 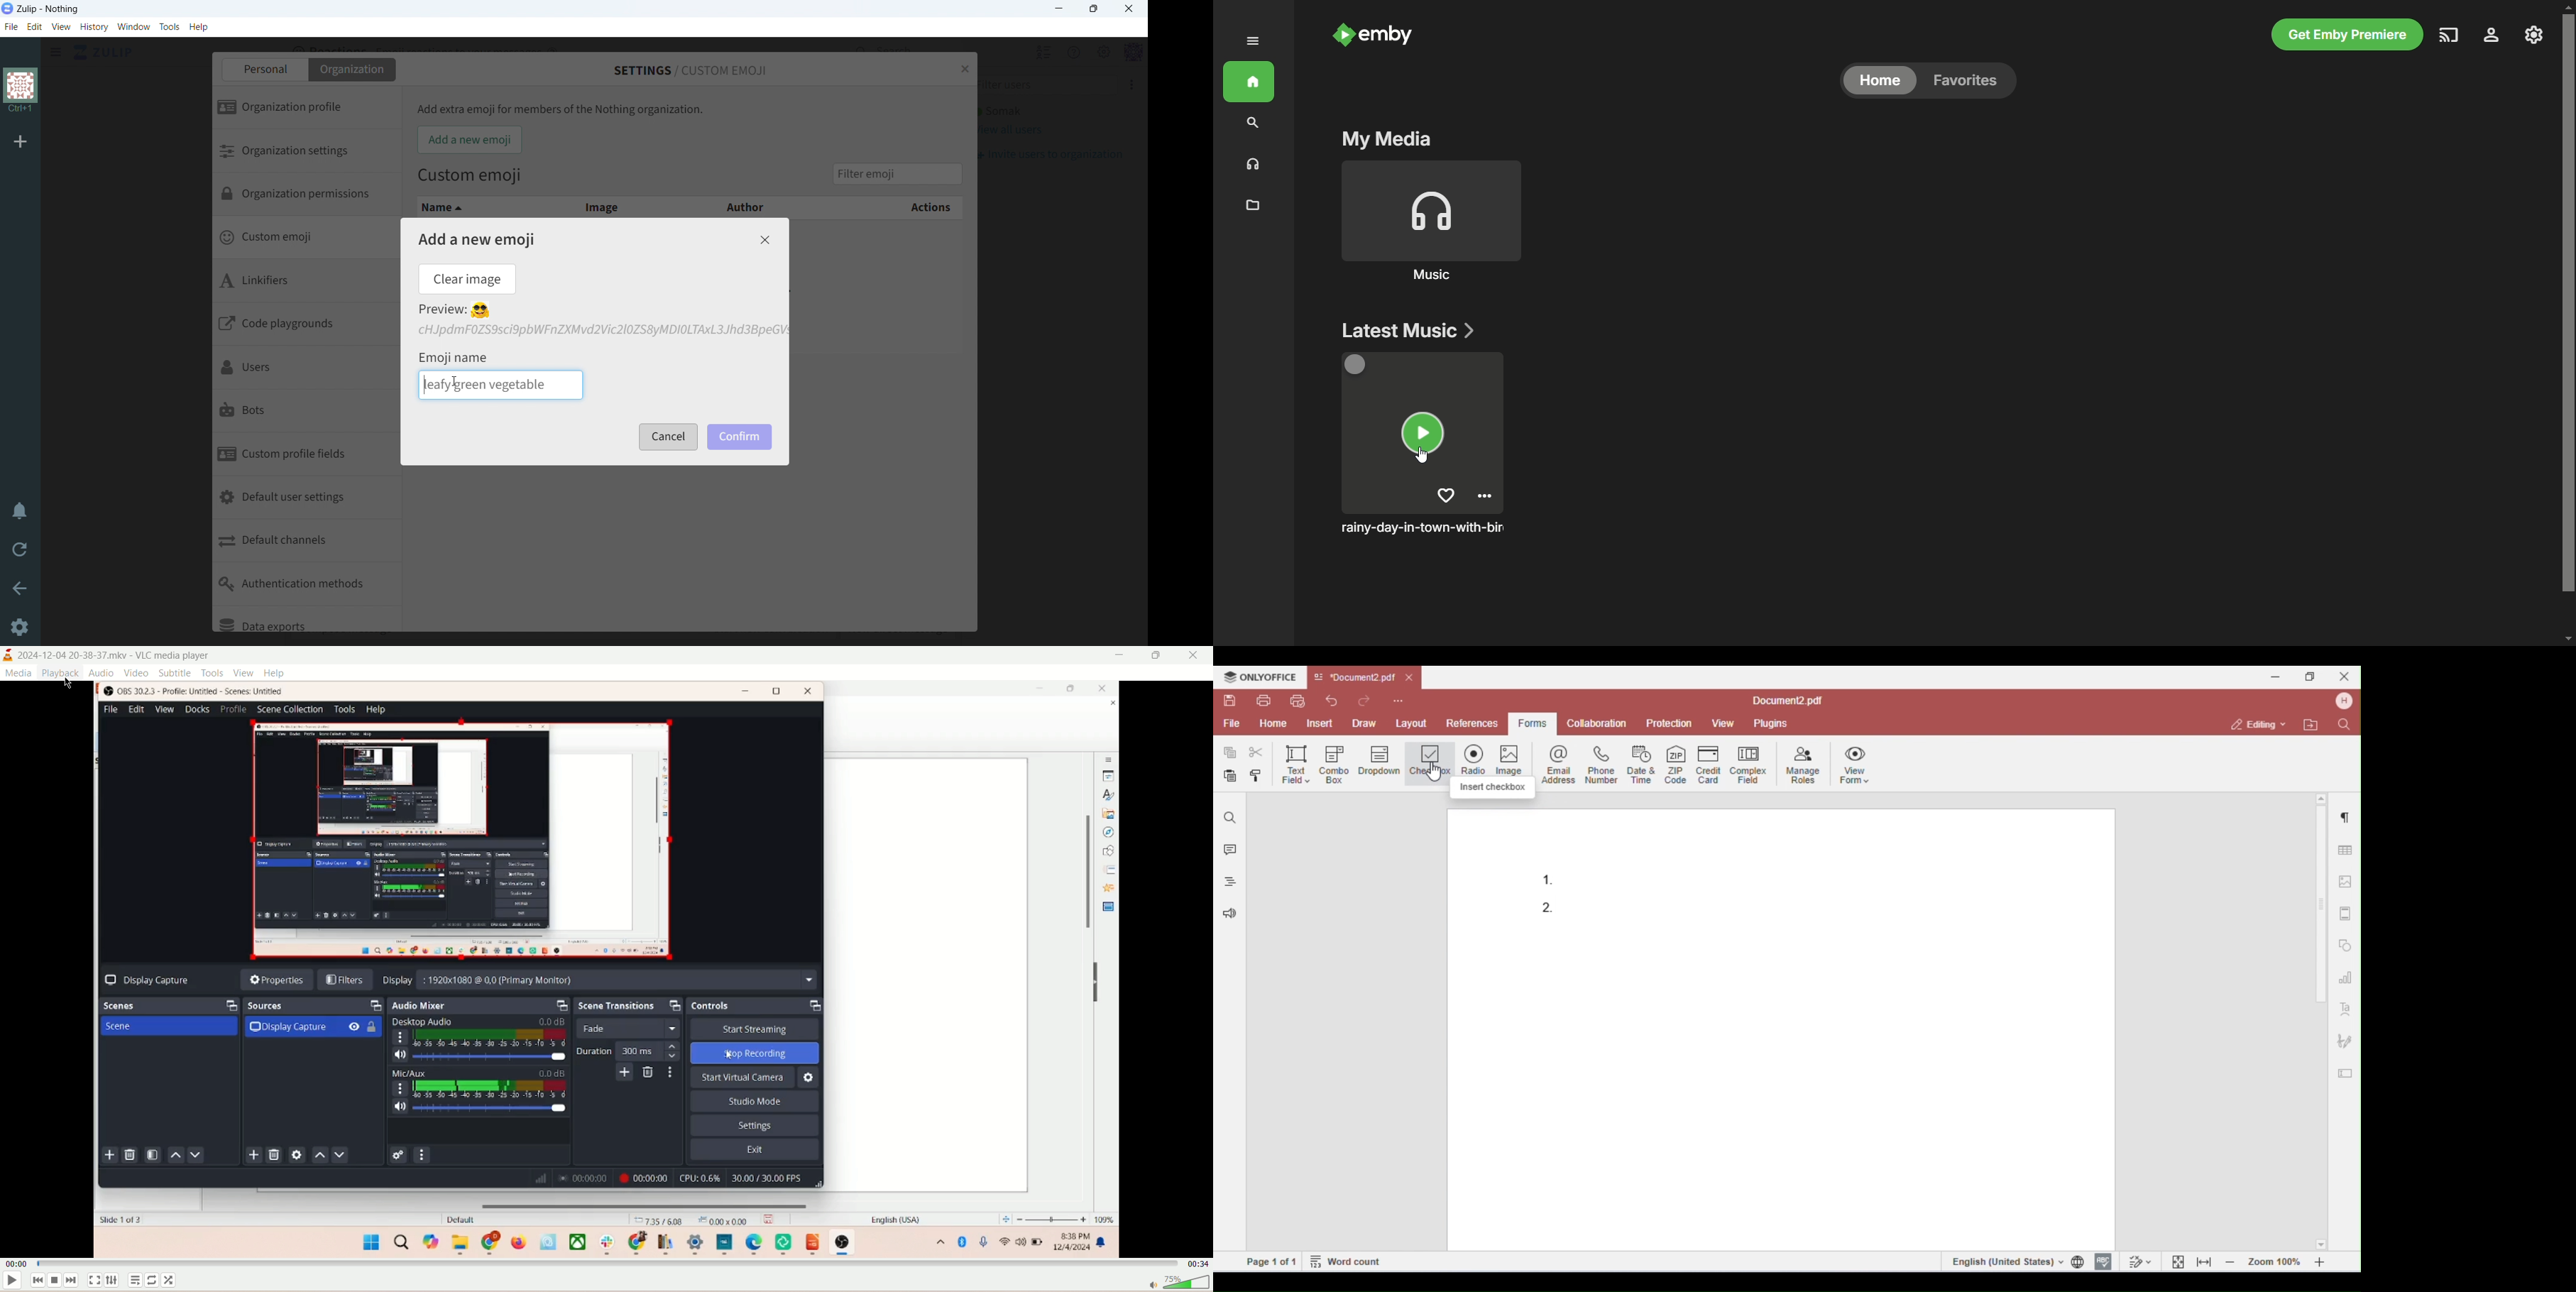 What do you see at coordinates (1970, 82) in the screenshot?
I see `favorites` at bounding box center [1970, 82].